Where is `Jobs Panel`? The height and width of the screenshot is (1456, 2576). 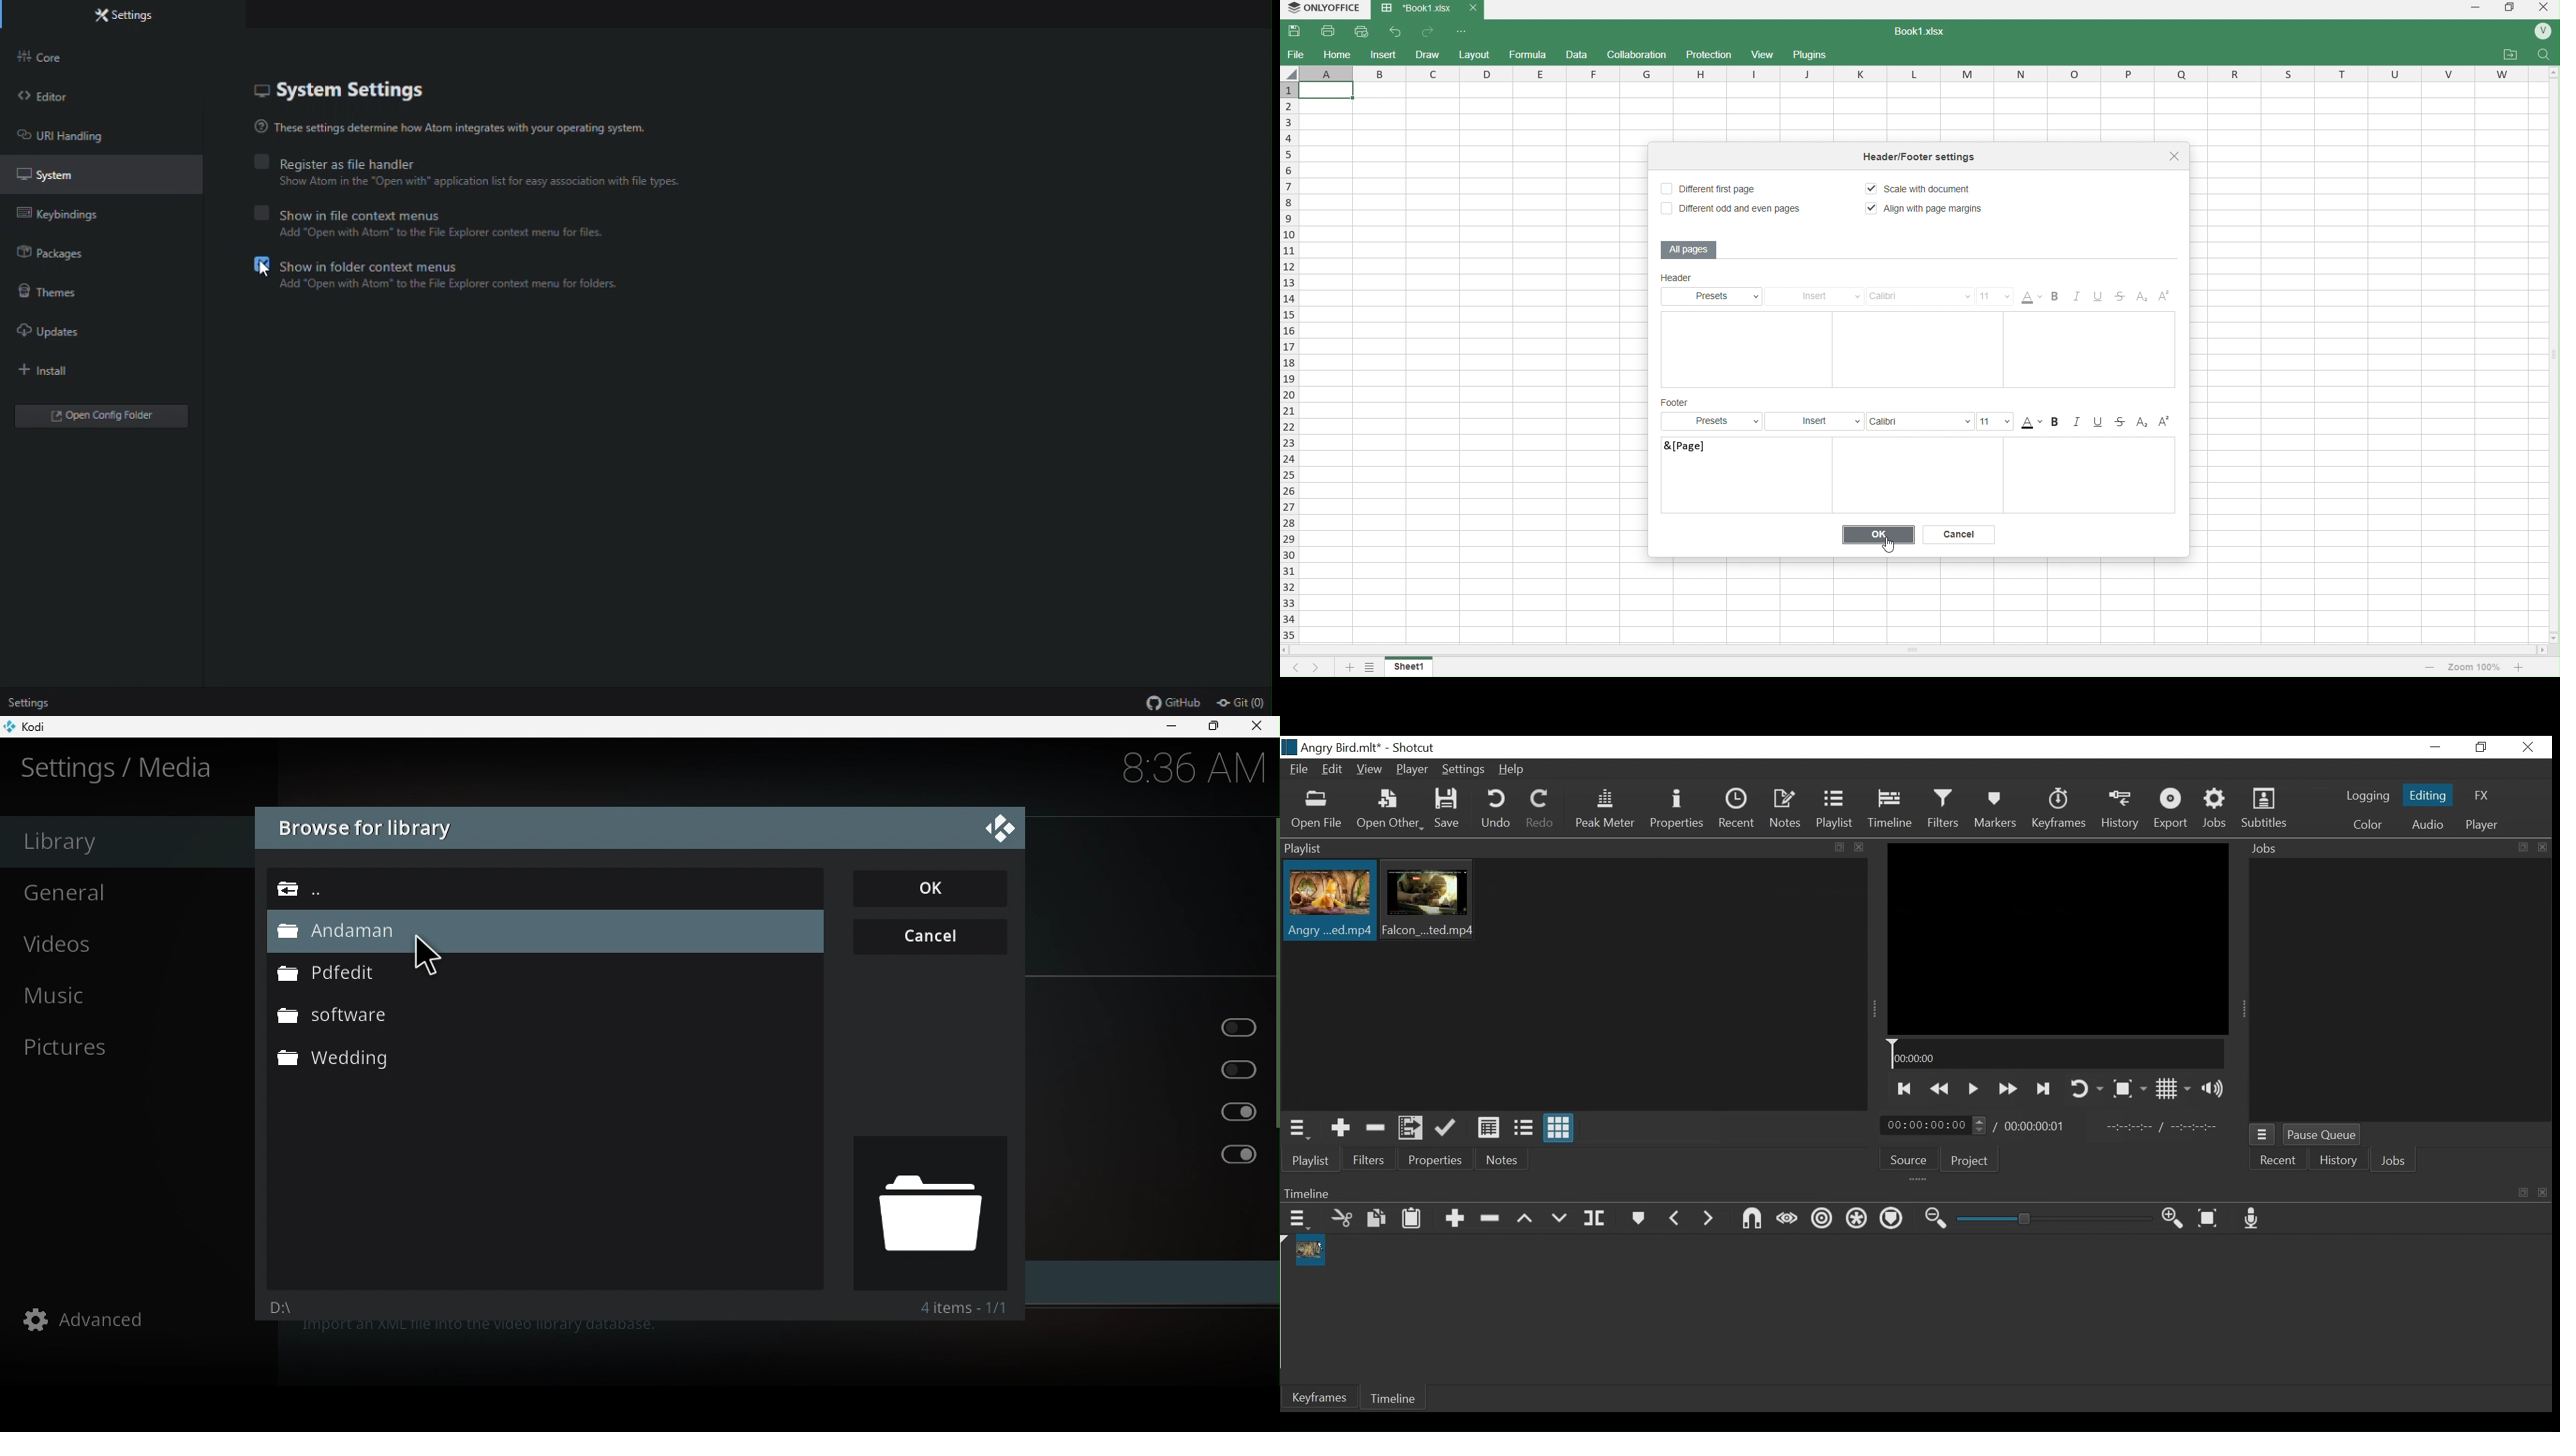 Jobs Panel is located at coordinates (2399, 992).